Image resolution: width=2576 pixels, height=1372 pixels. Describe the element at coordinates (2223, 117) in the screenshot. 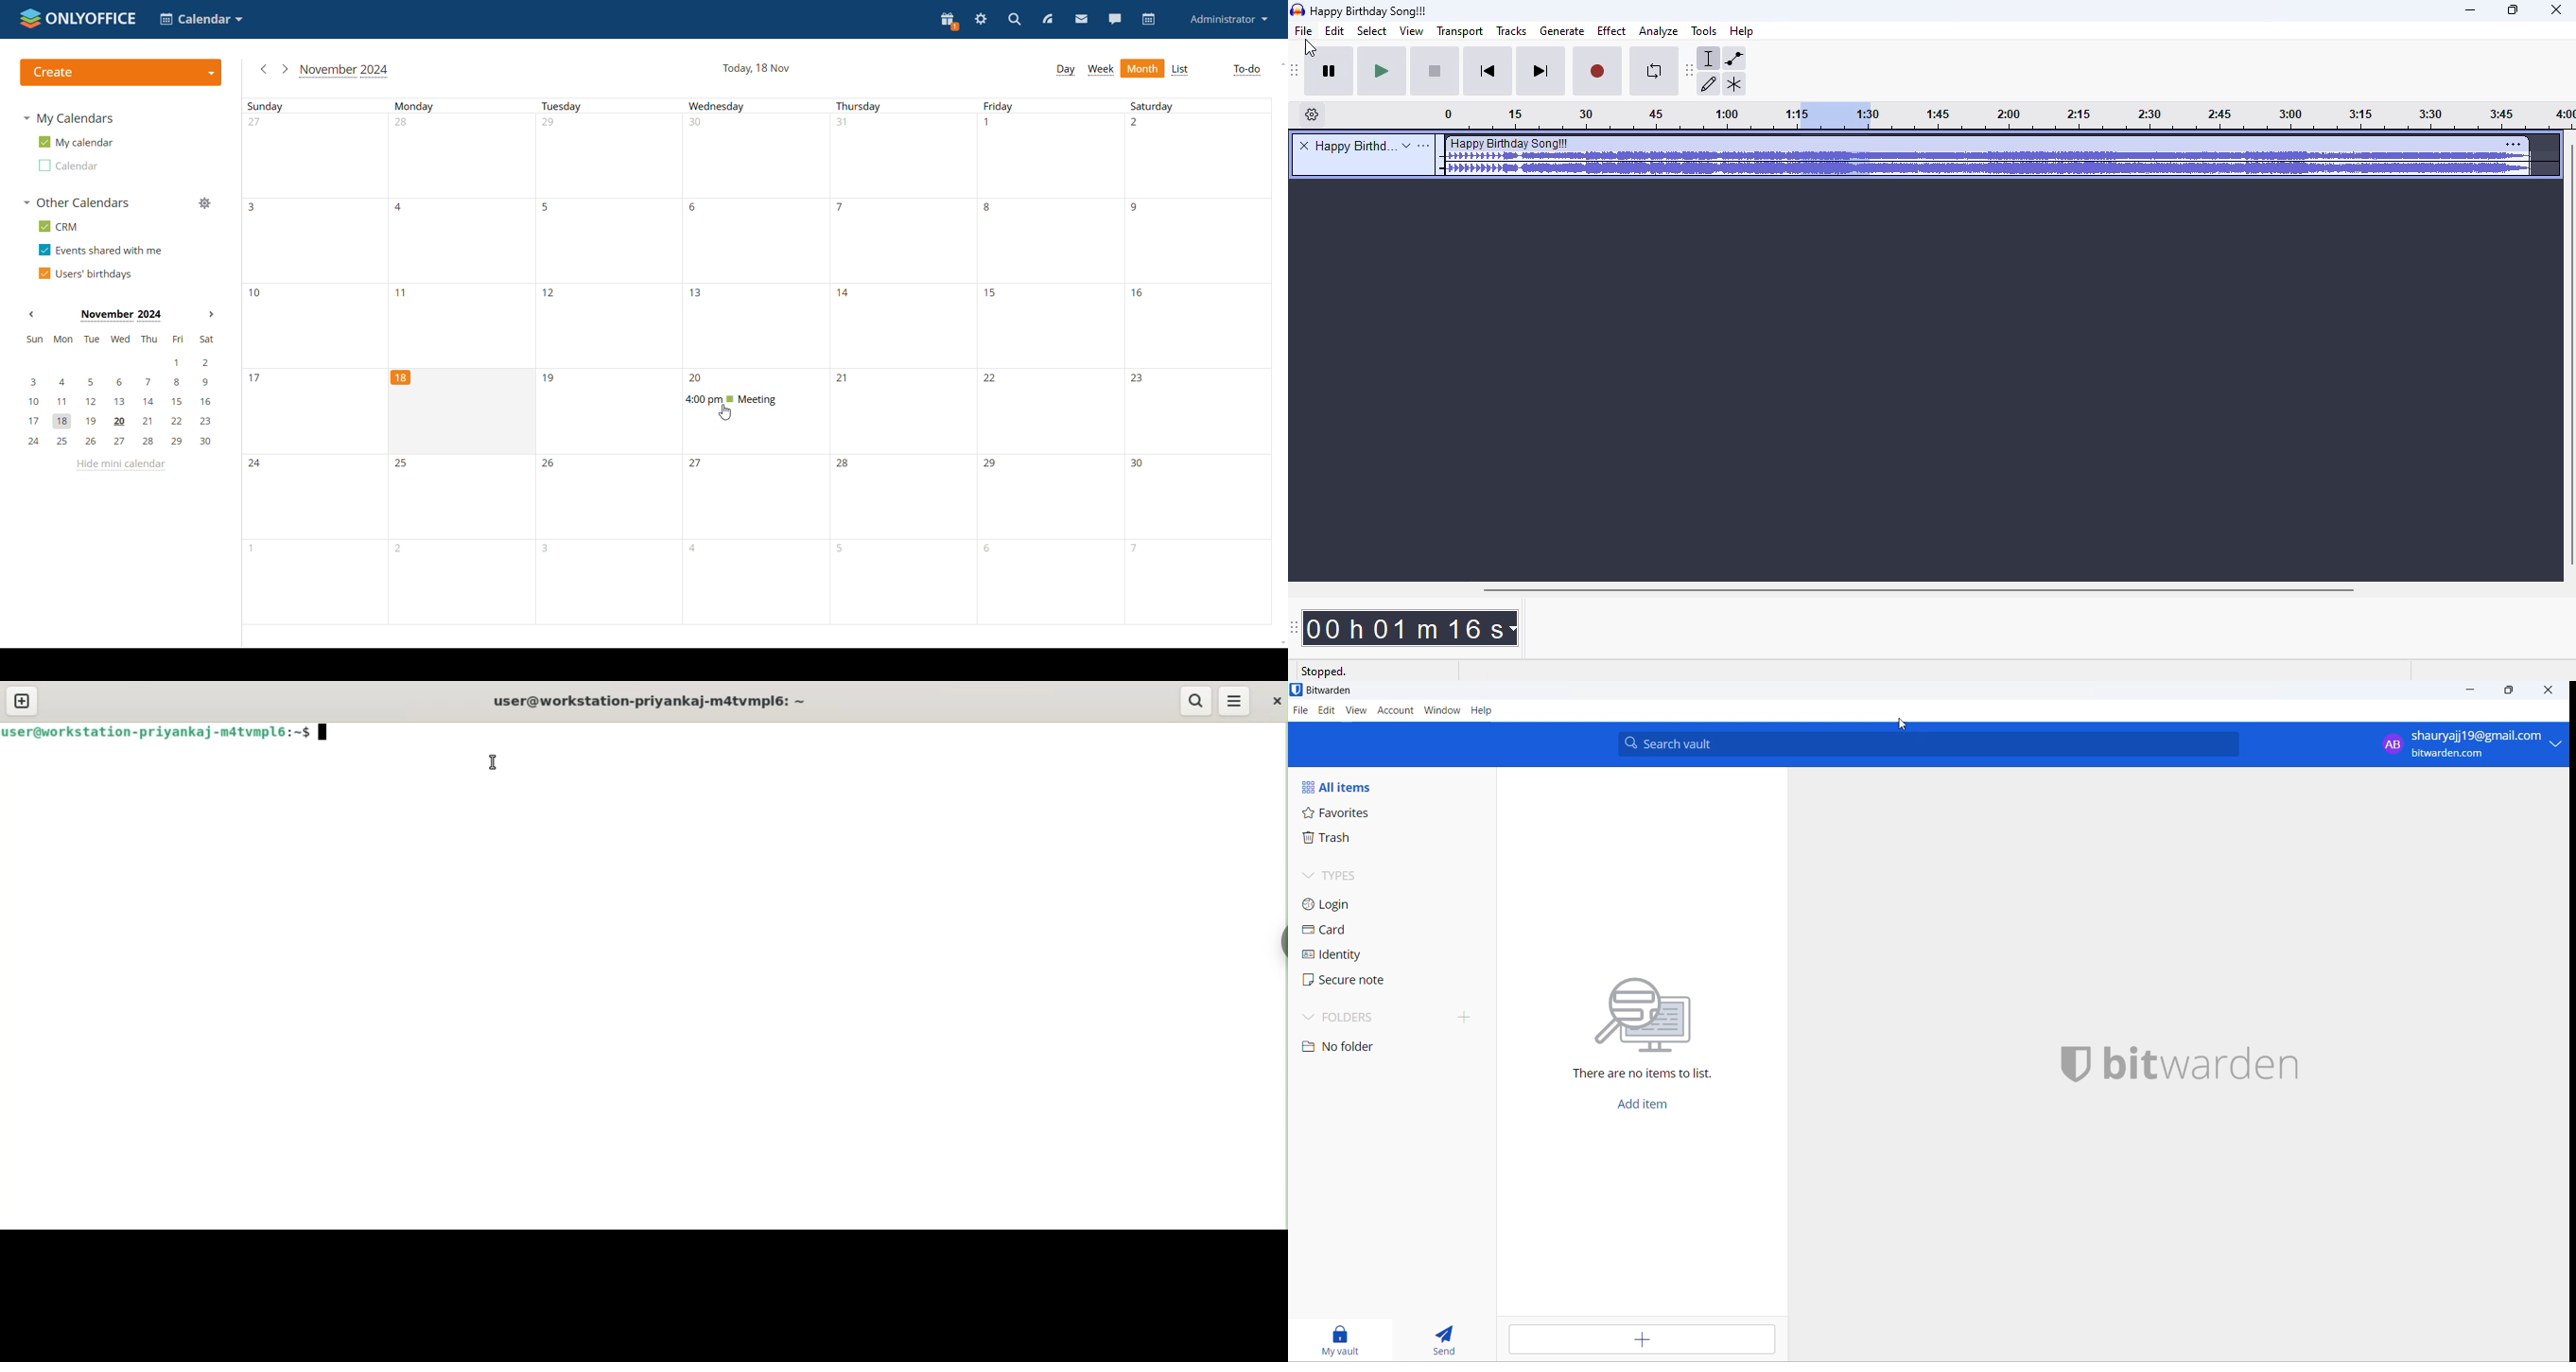

I see `timeline` at that location.